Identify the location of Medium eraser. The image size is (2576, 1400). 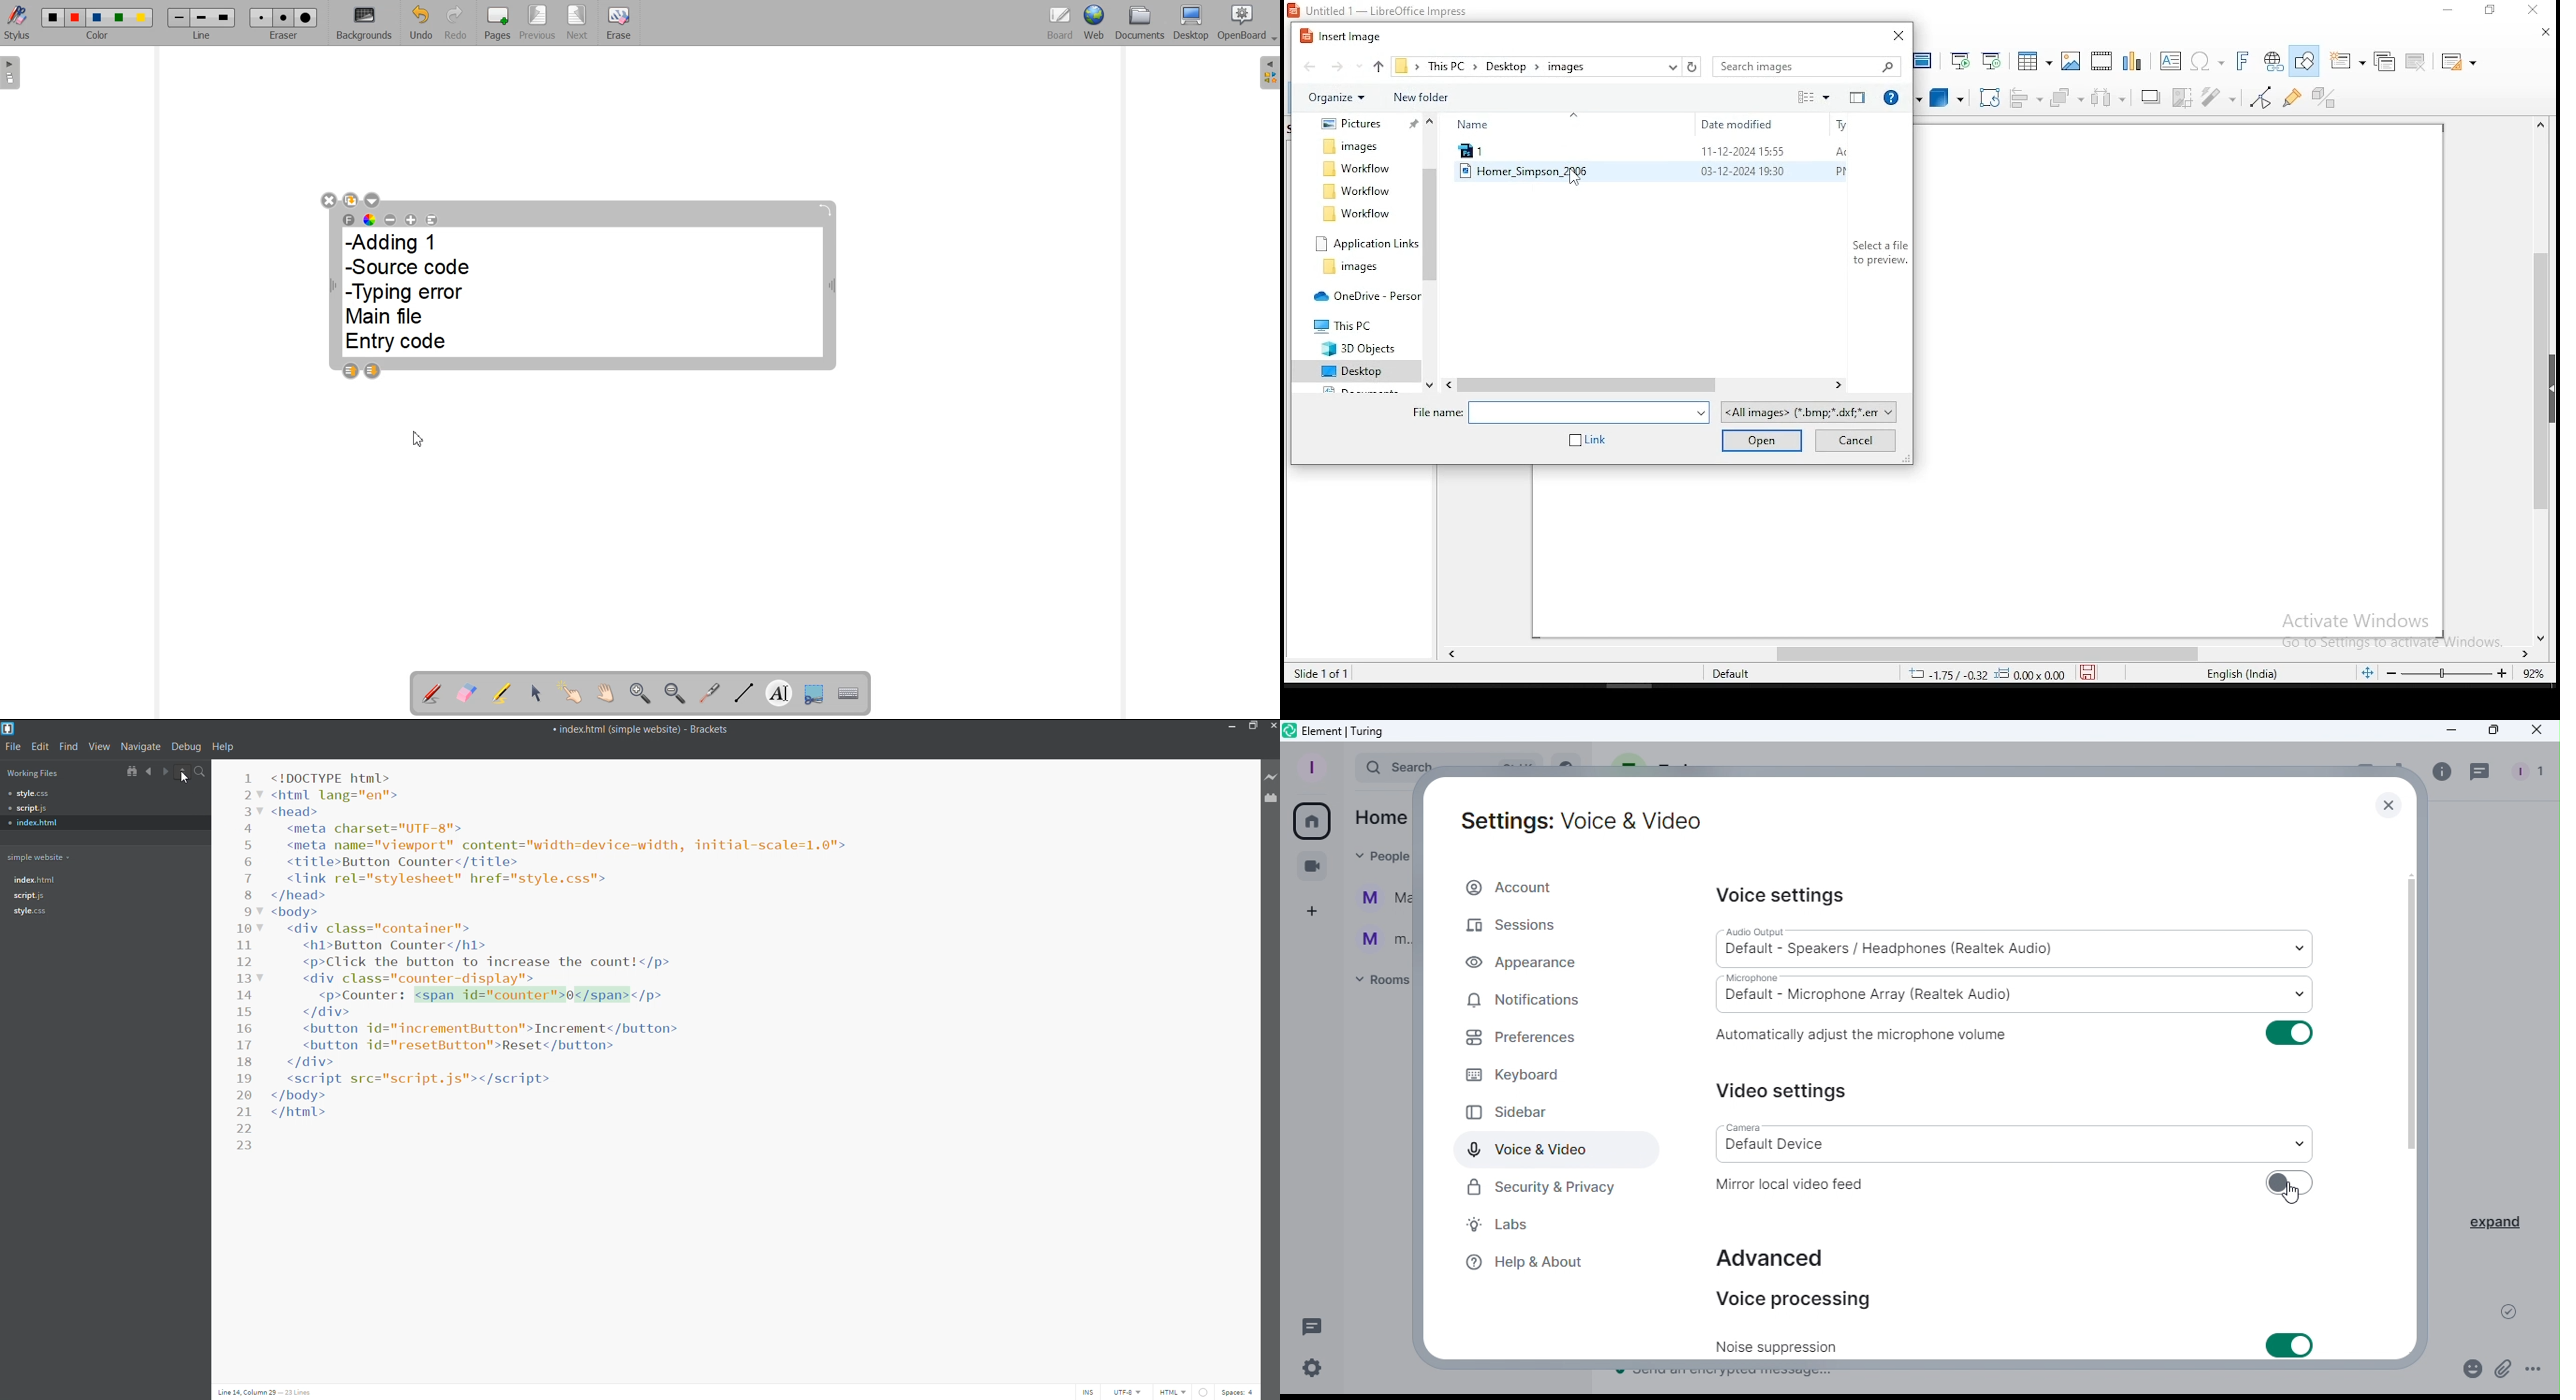
(284, 18).